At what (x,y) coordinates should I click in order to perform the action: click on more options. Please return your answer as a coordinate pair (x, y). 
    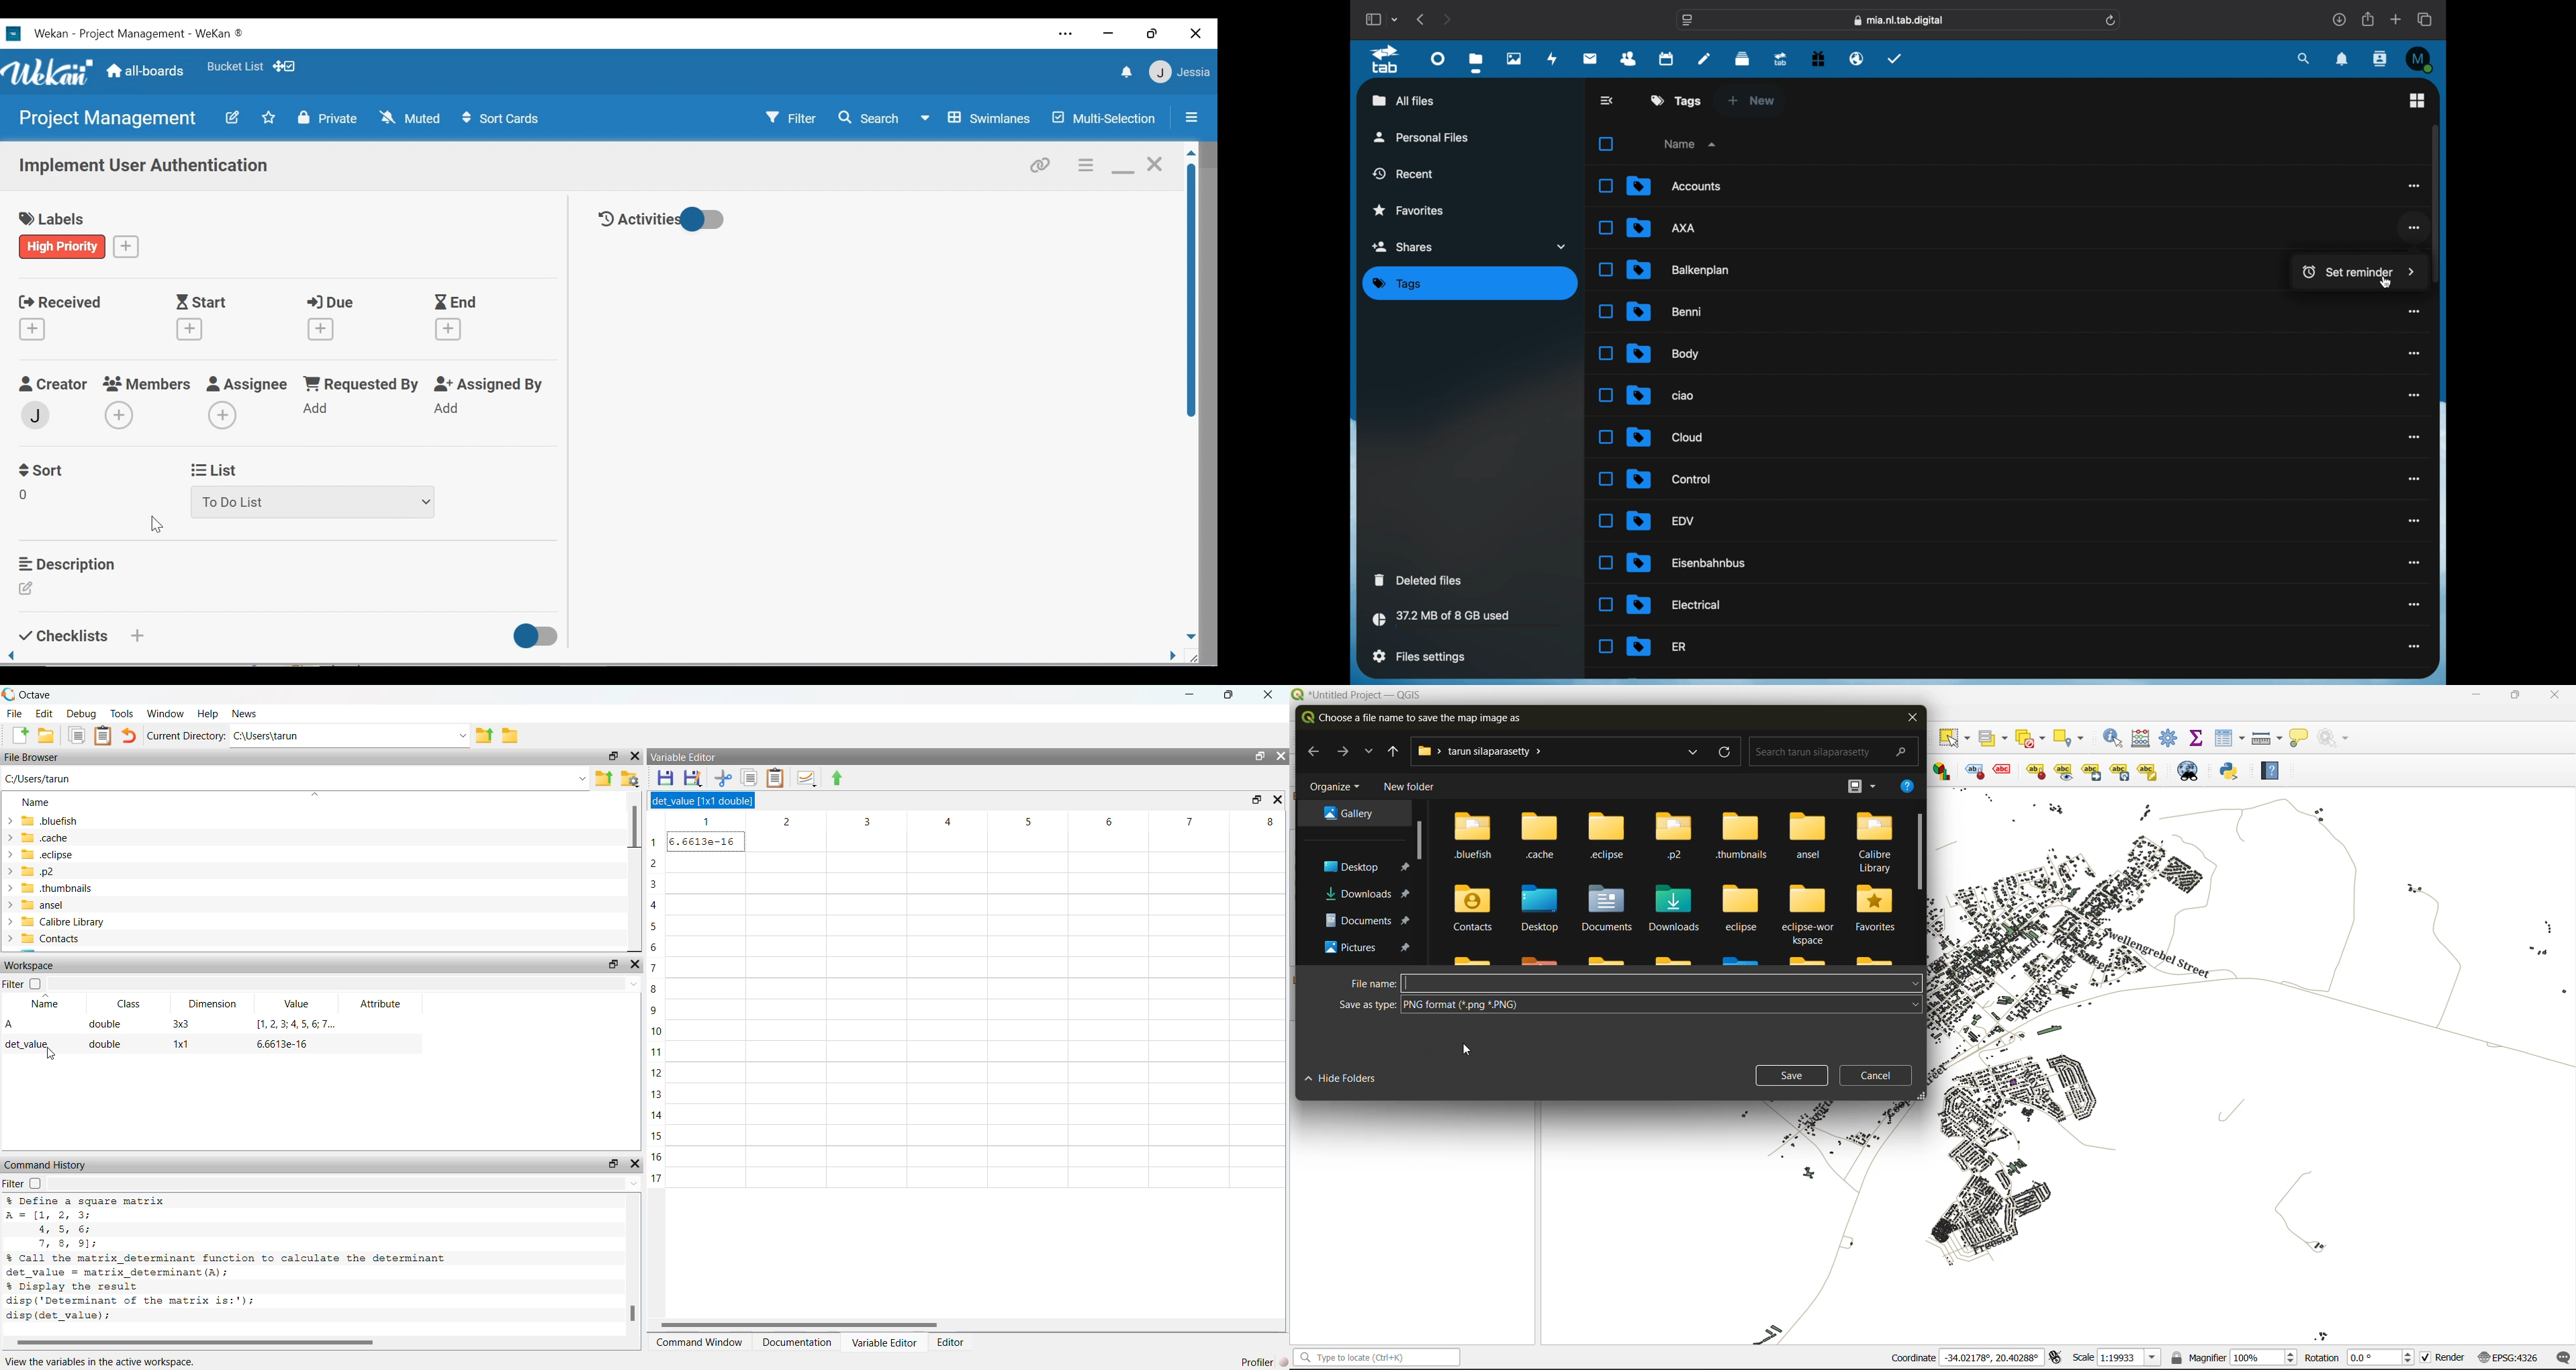
    Looking at the image, I should click on (2413, 521).